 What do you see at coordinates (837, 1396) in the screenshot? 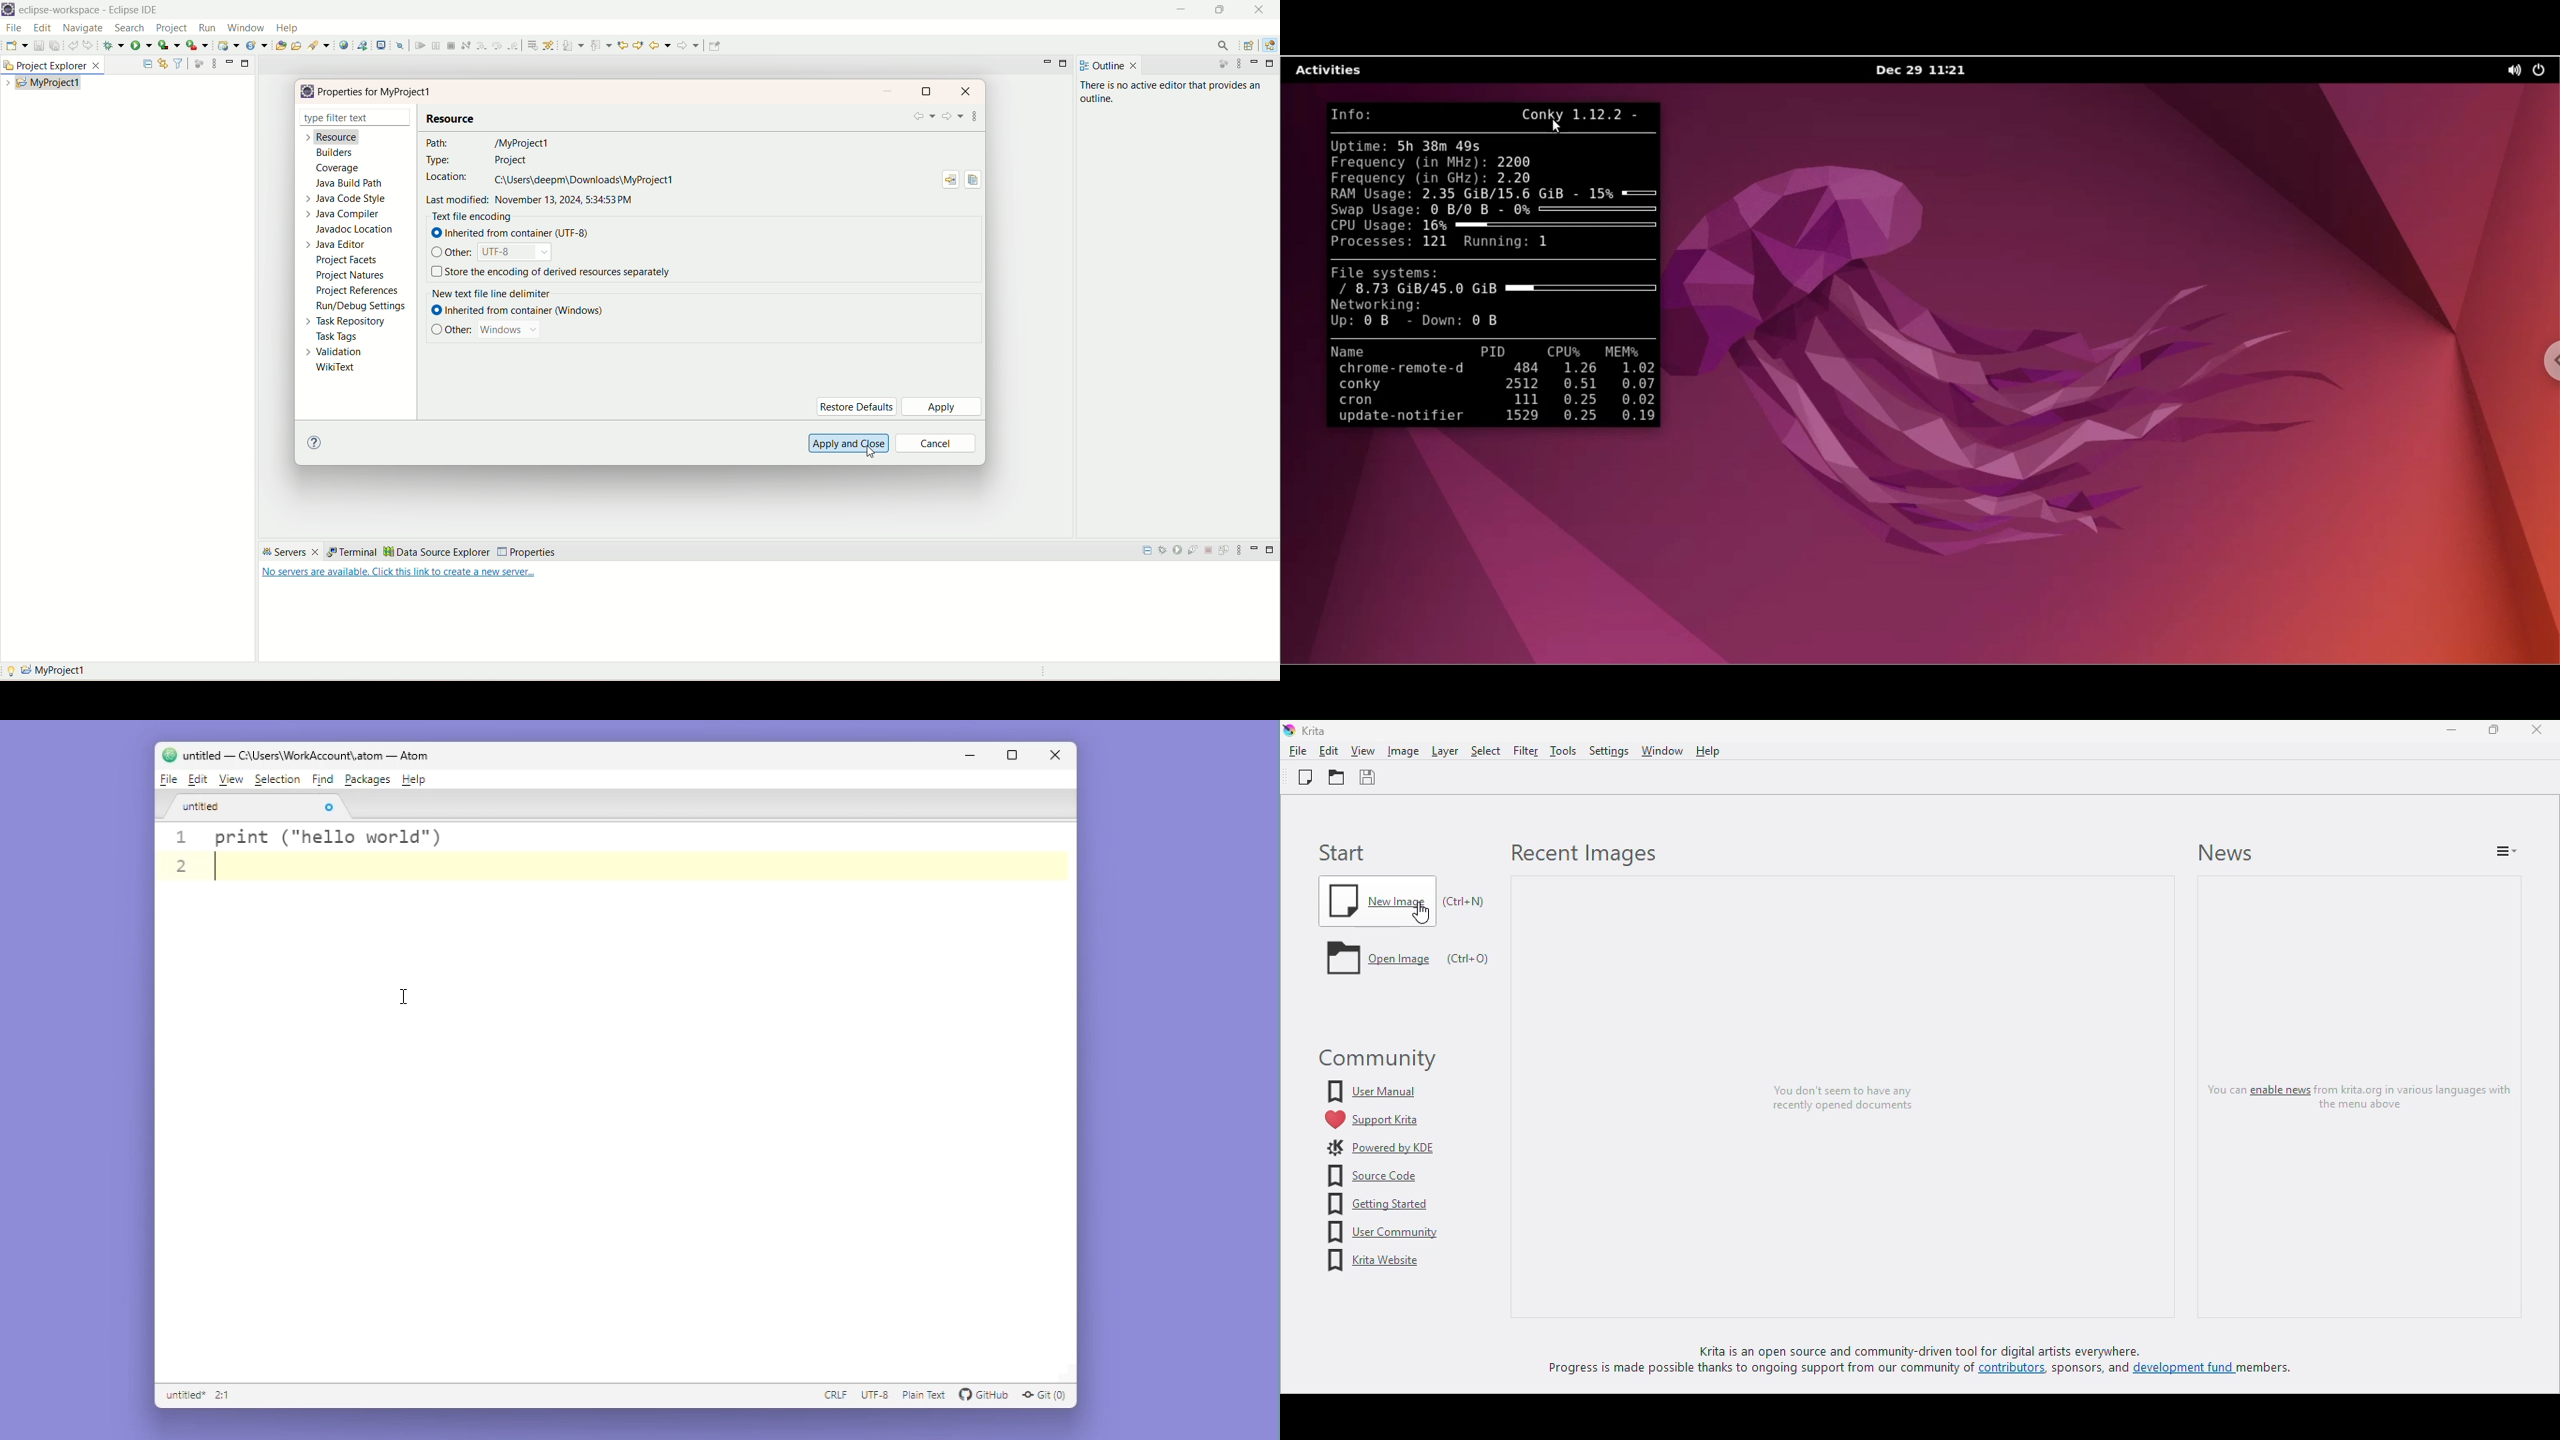
I see `CRLF` at bounding box center [837, 1396].